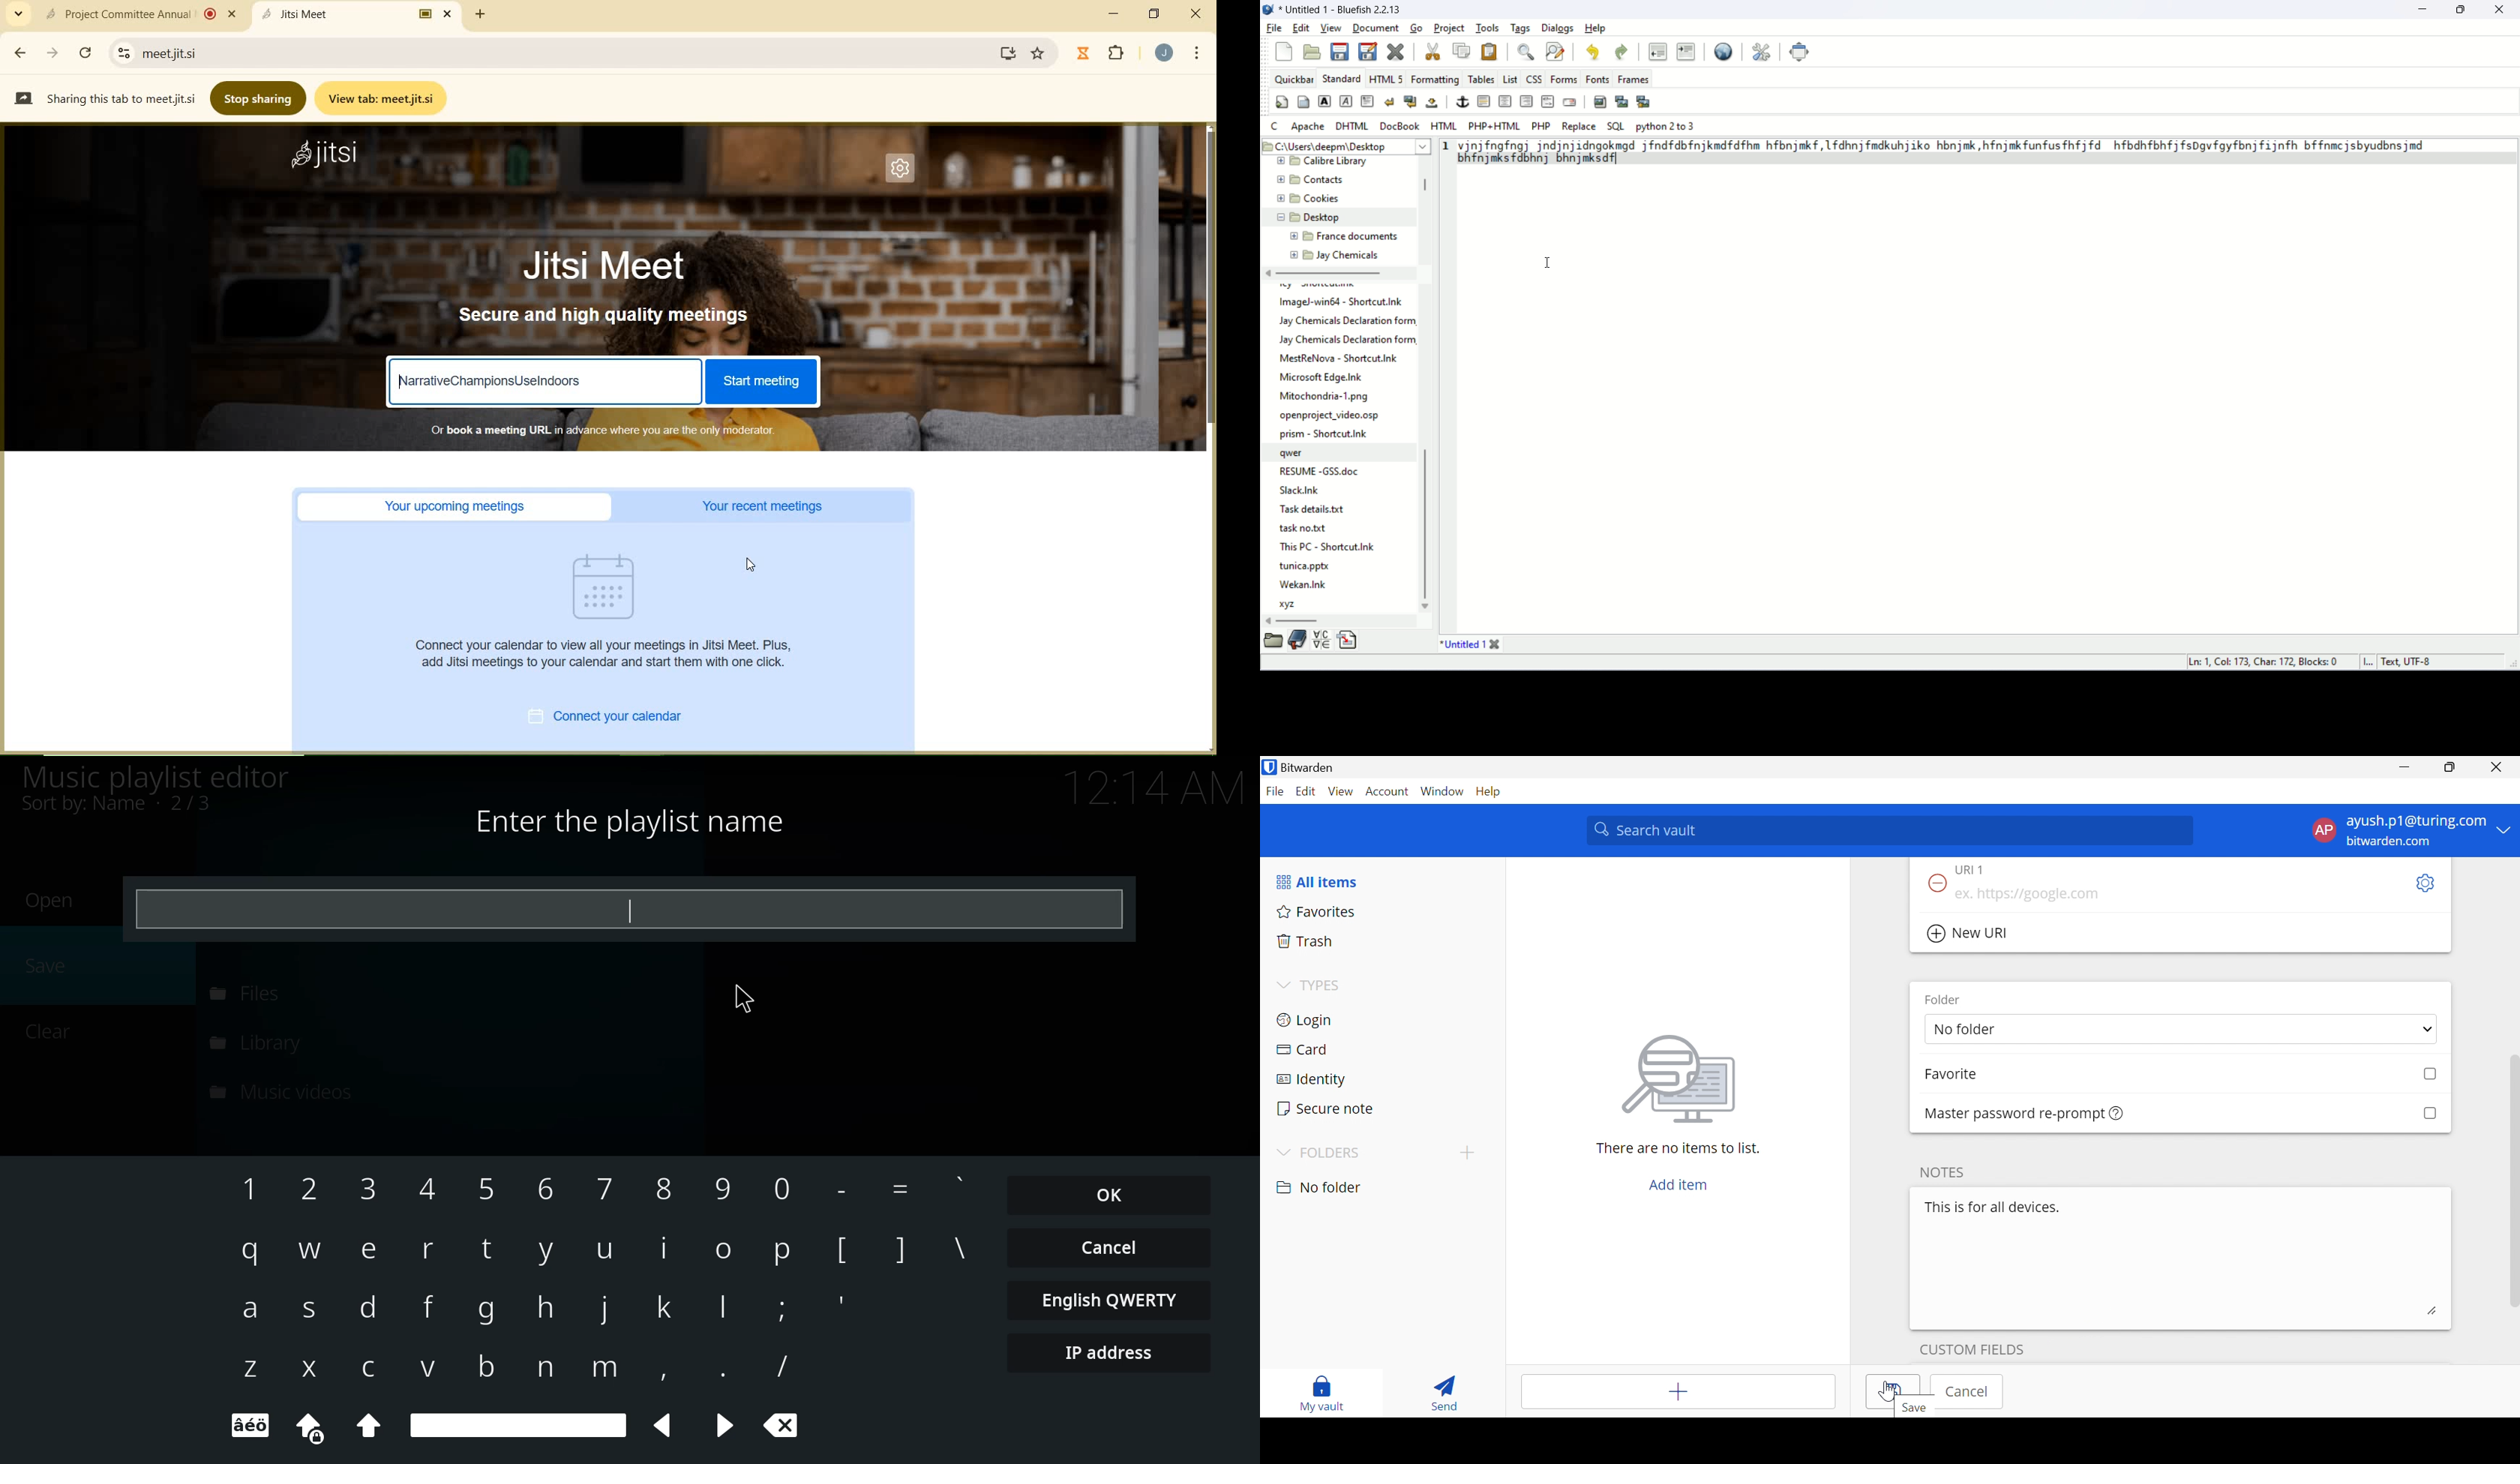 The height and width of the screenshot is (1484, 2520). What do you see at coordinates (1303, 100) in the screenshot?
I see `body` at bounding box center [1303, 100].